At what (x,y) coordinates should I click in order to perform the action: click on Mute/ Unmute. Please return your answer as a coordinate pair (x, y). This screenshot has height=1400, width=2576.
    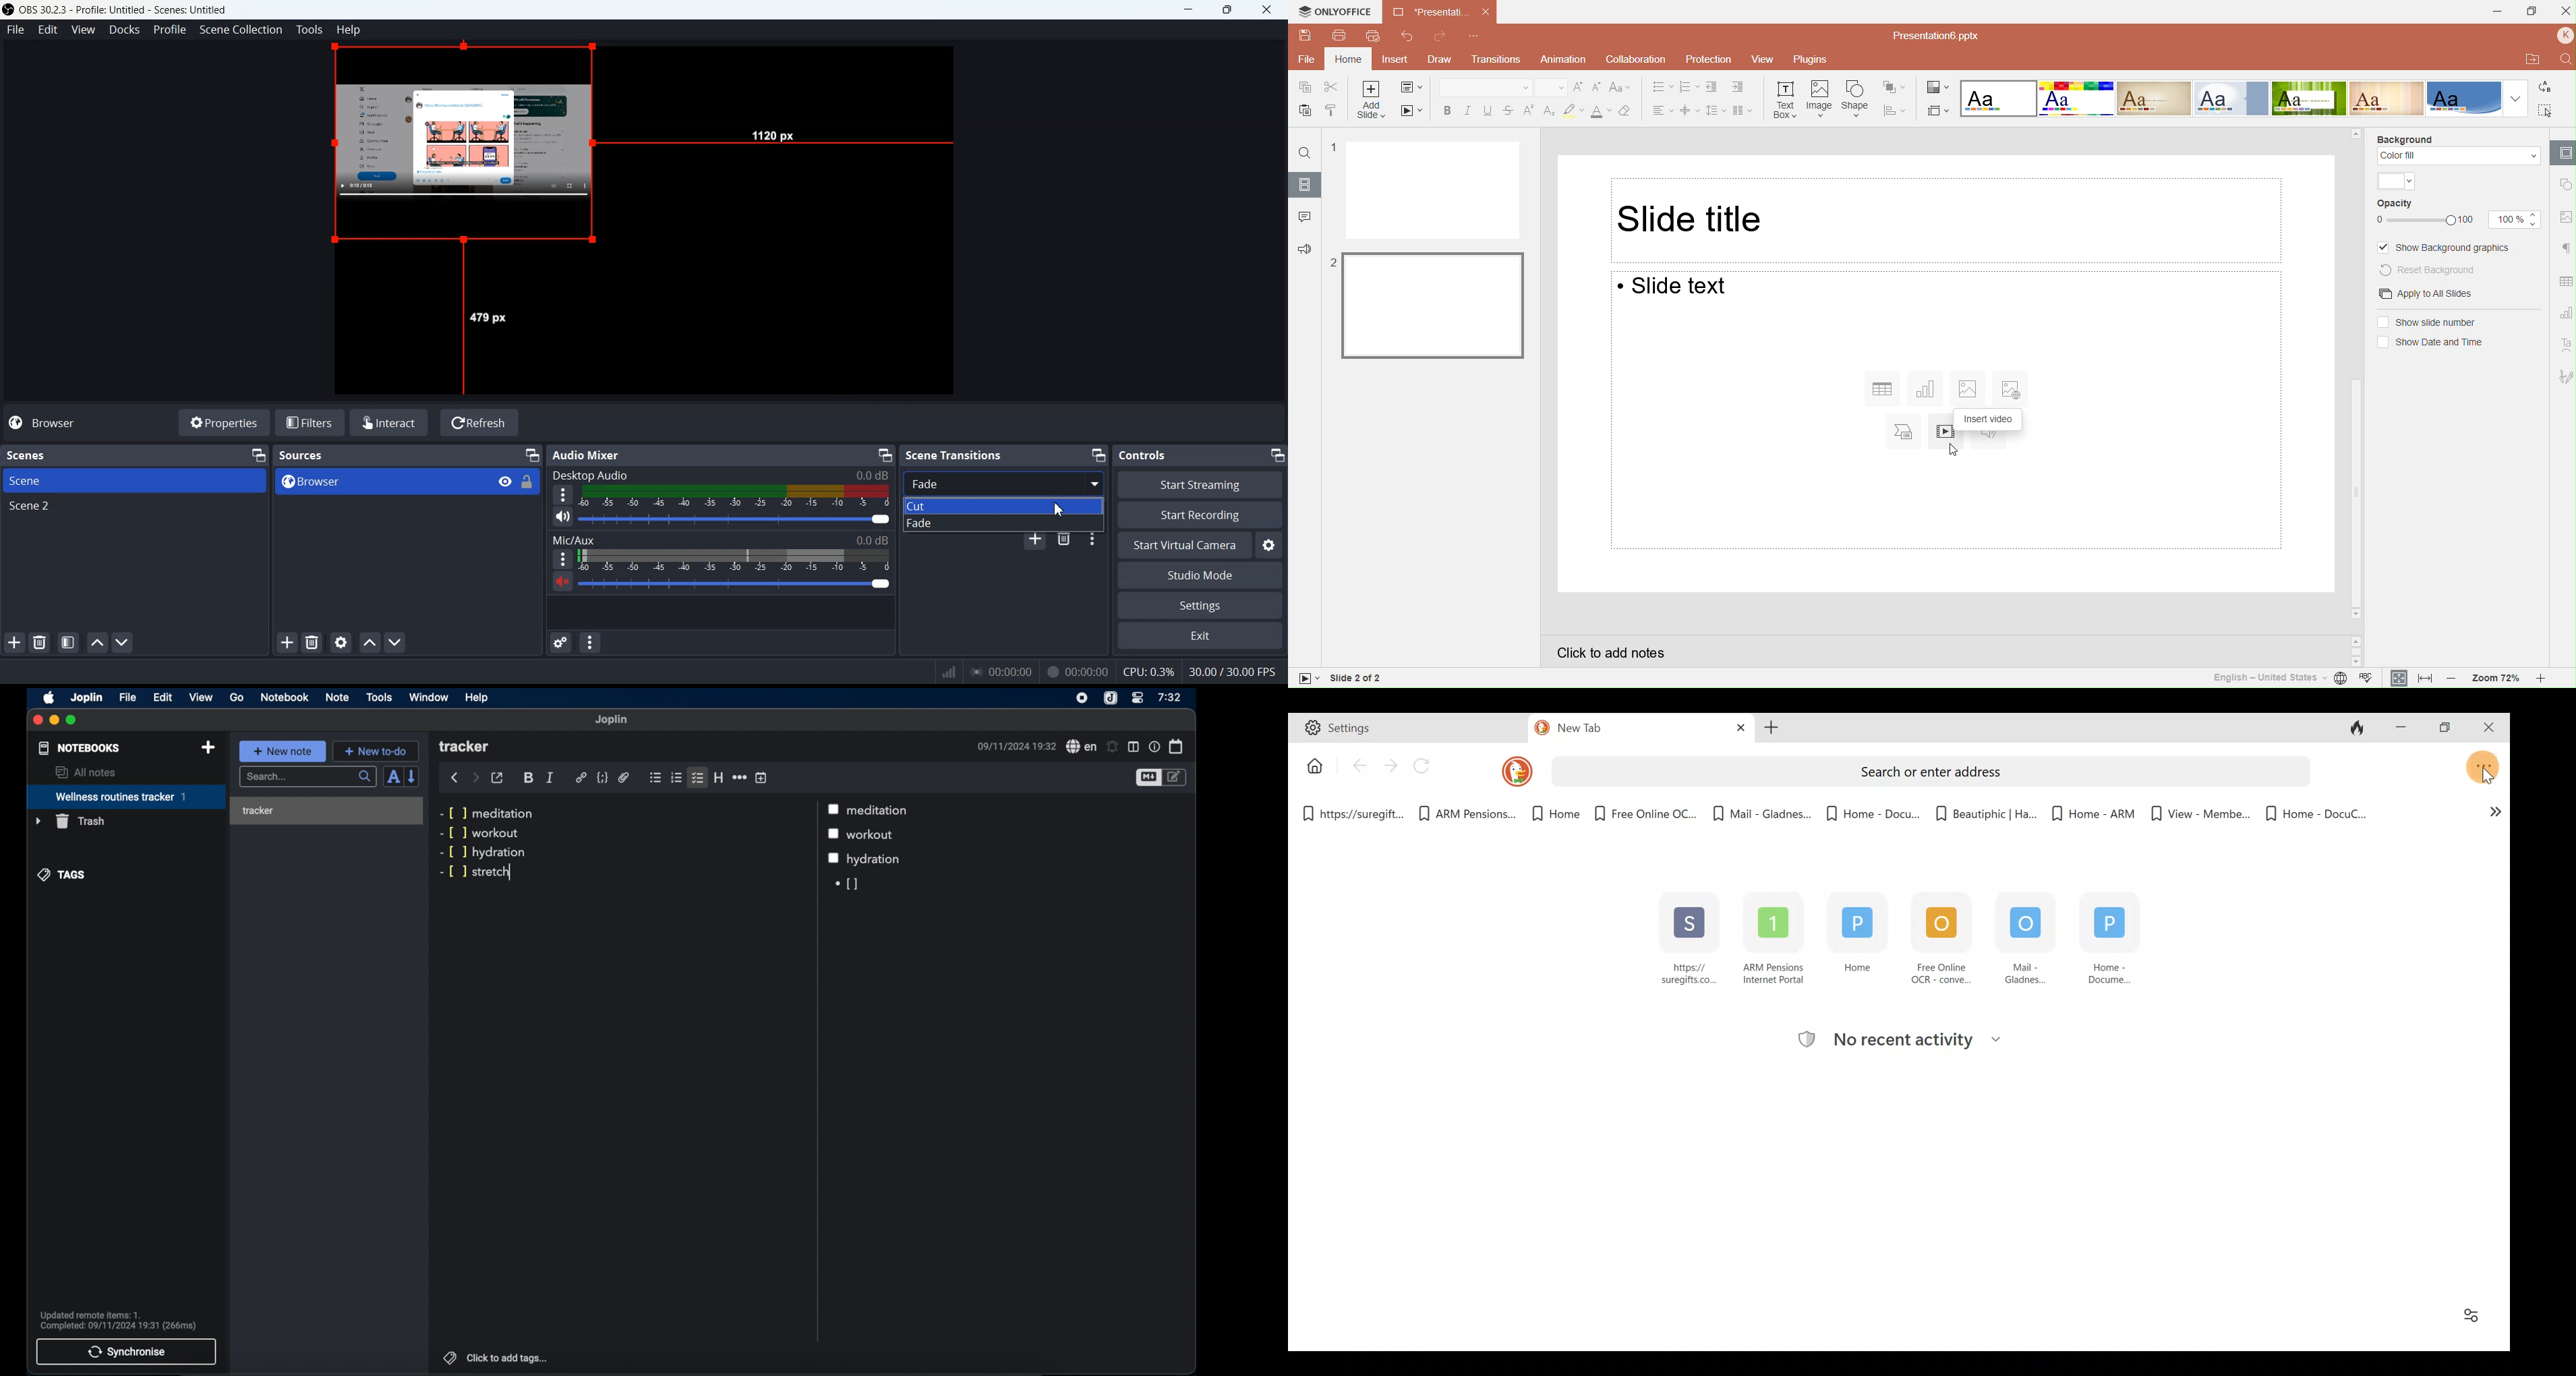
    Looking at the image, I should click on (563, 517).